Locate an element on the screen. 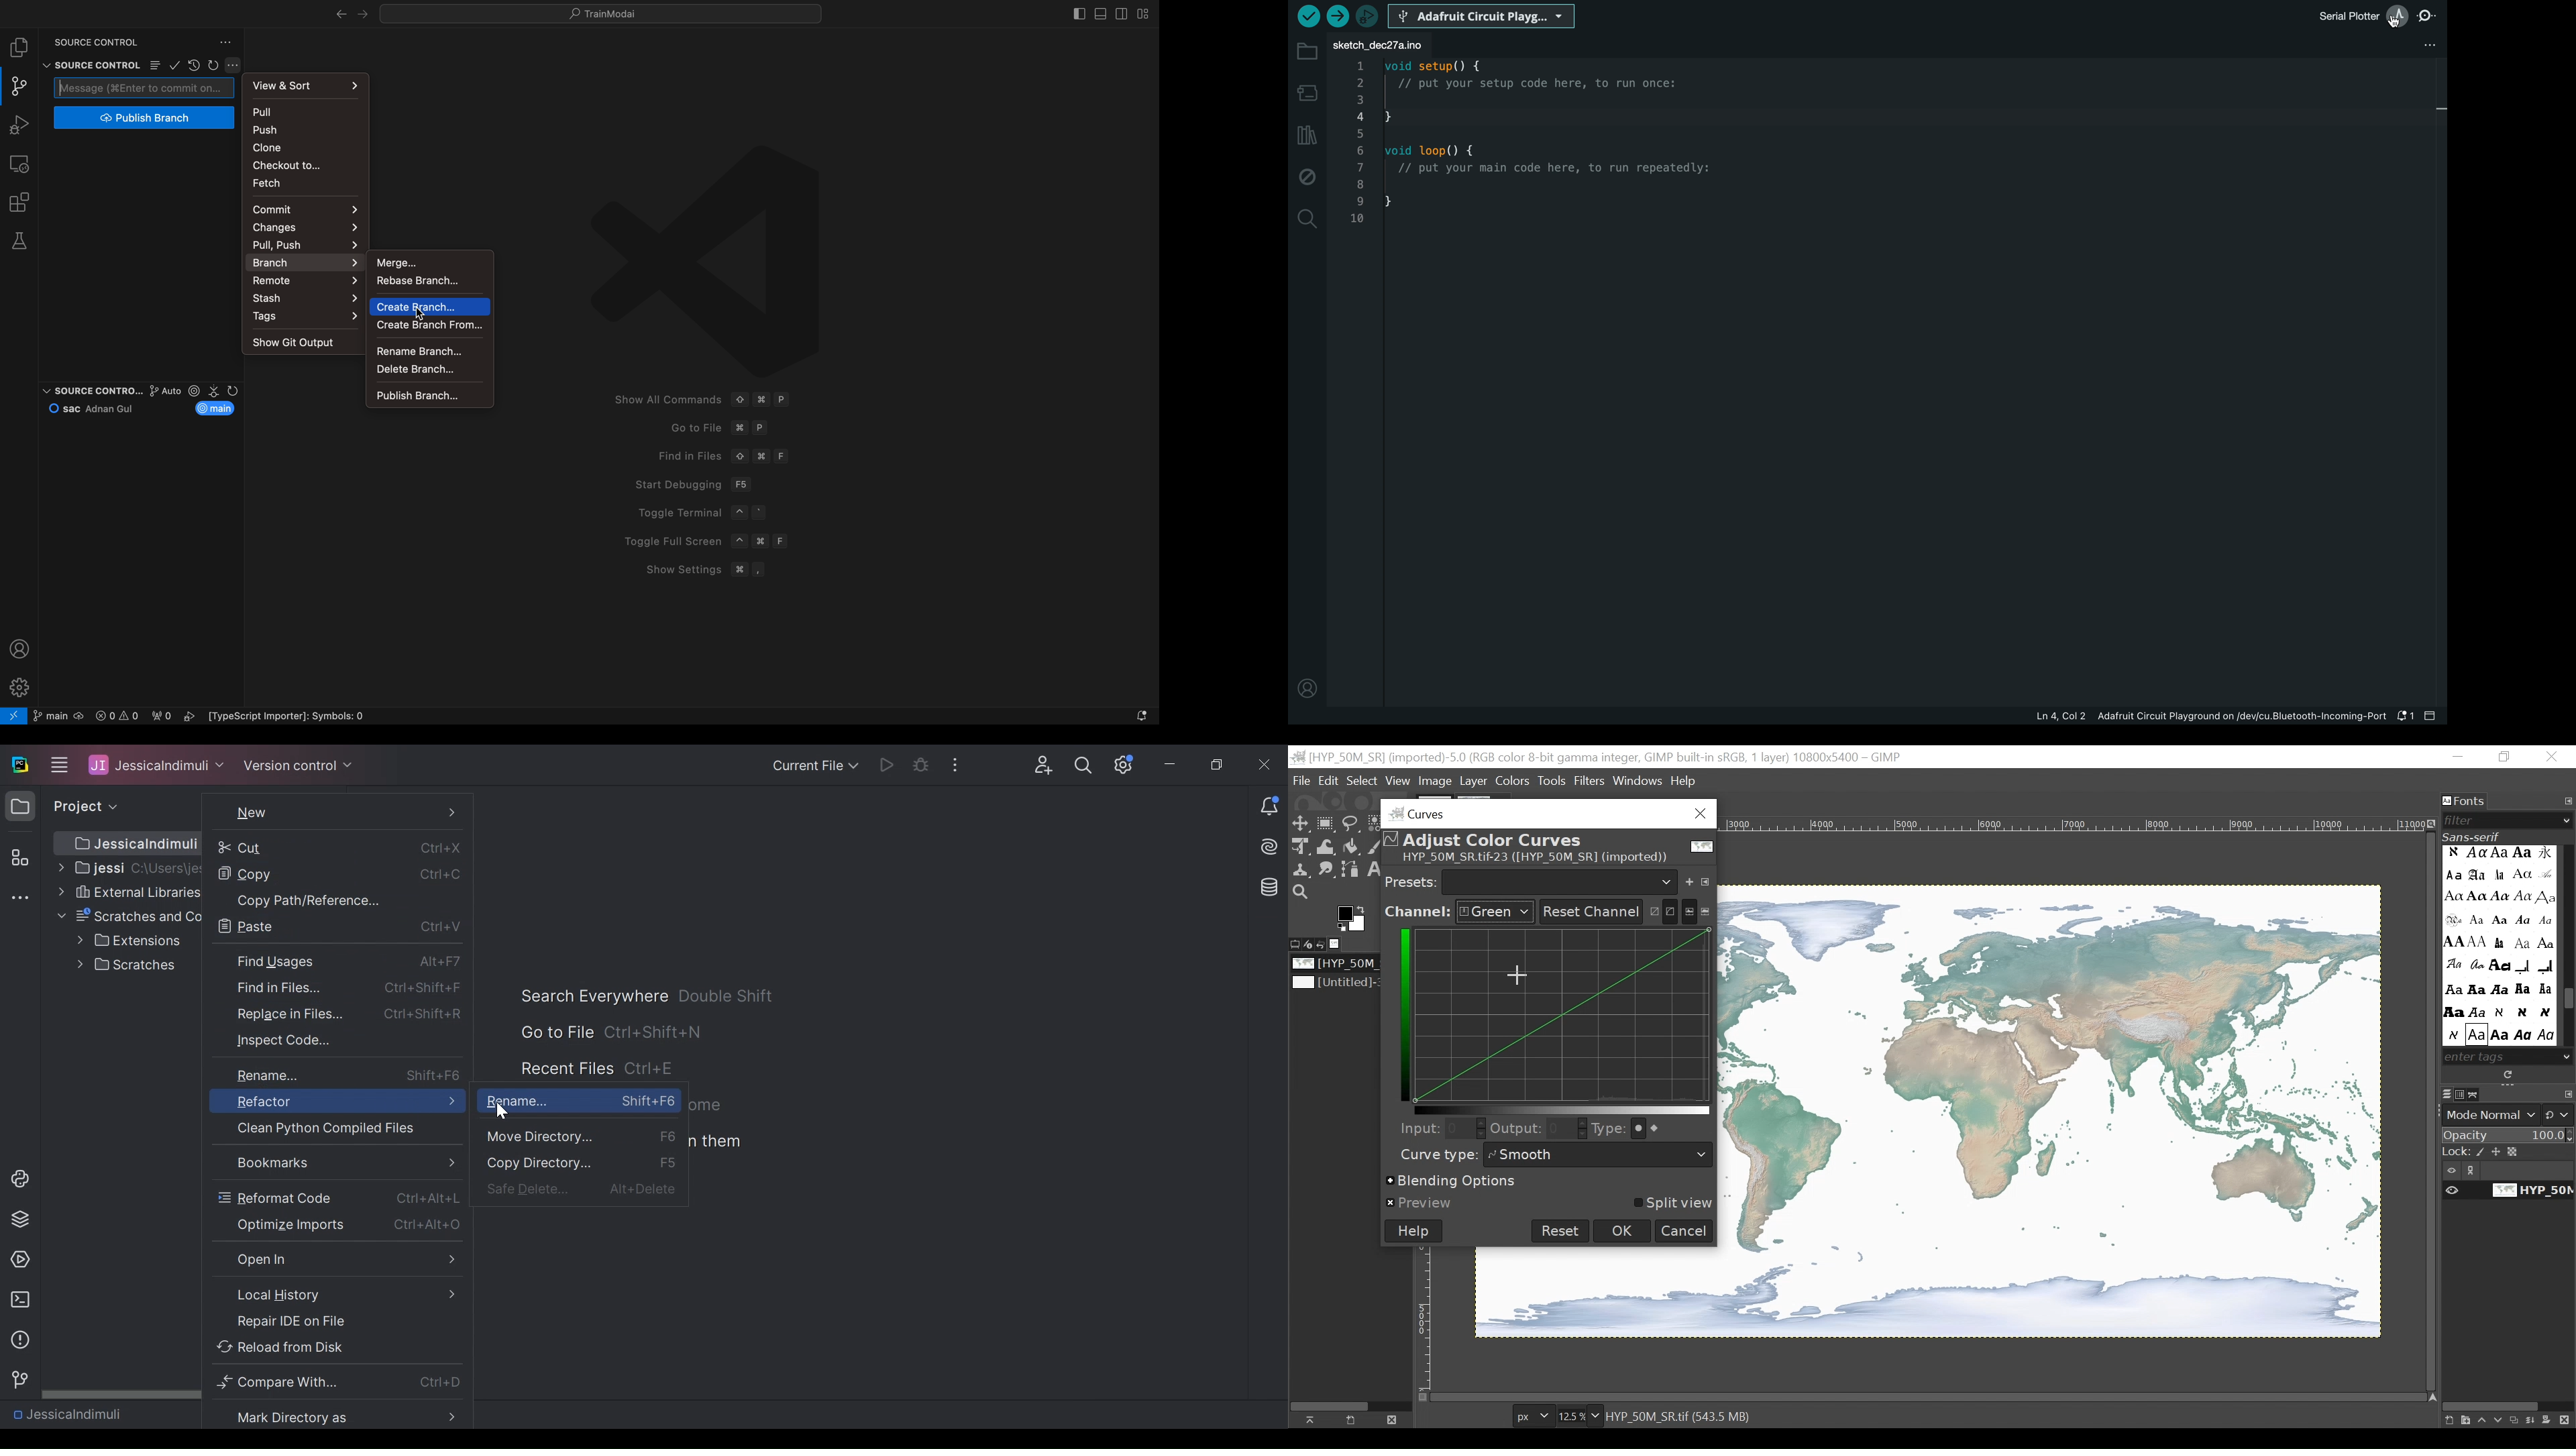  Colors is located at coordinates (1514, 780).